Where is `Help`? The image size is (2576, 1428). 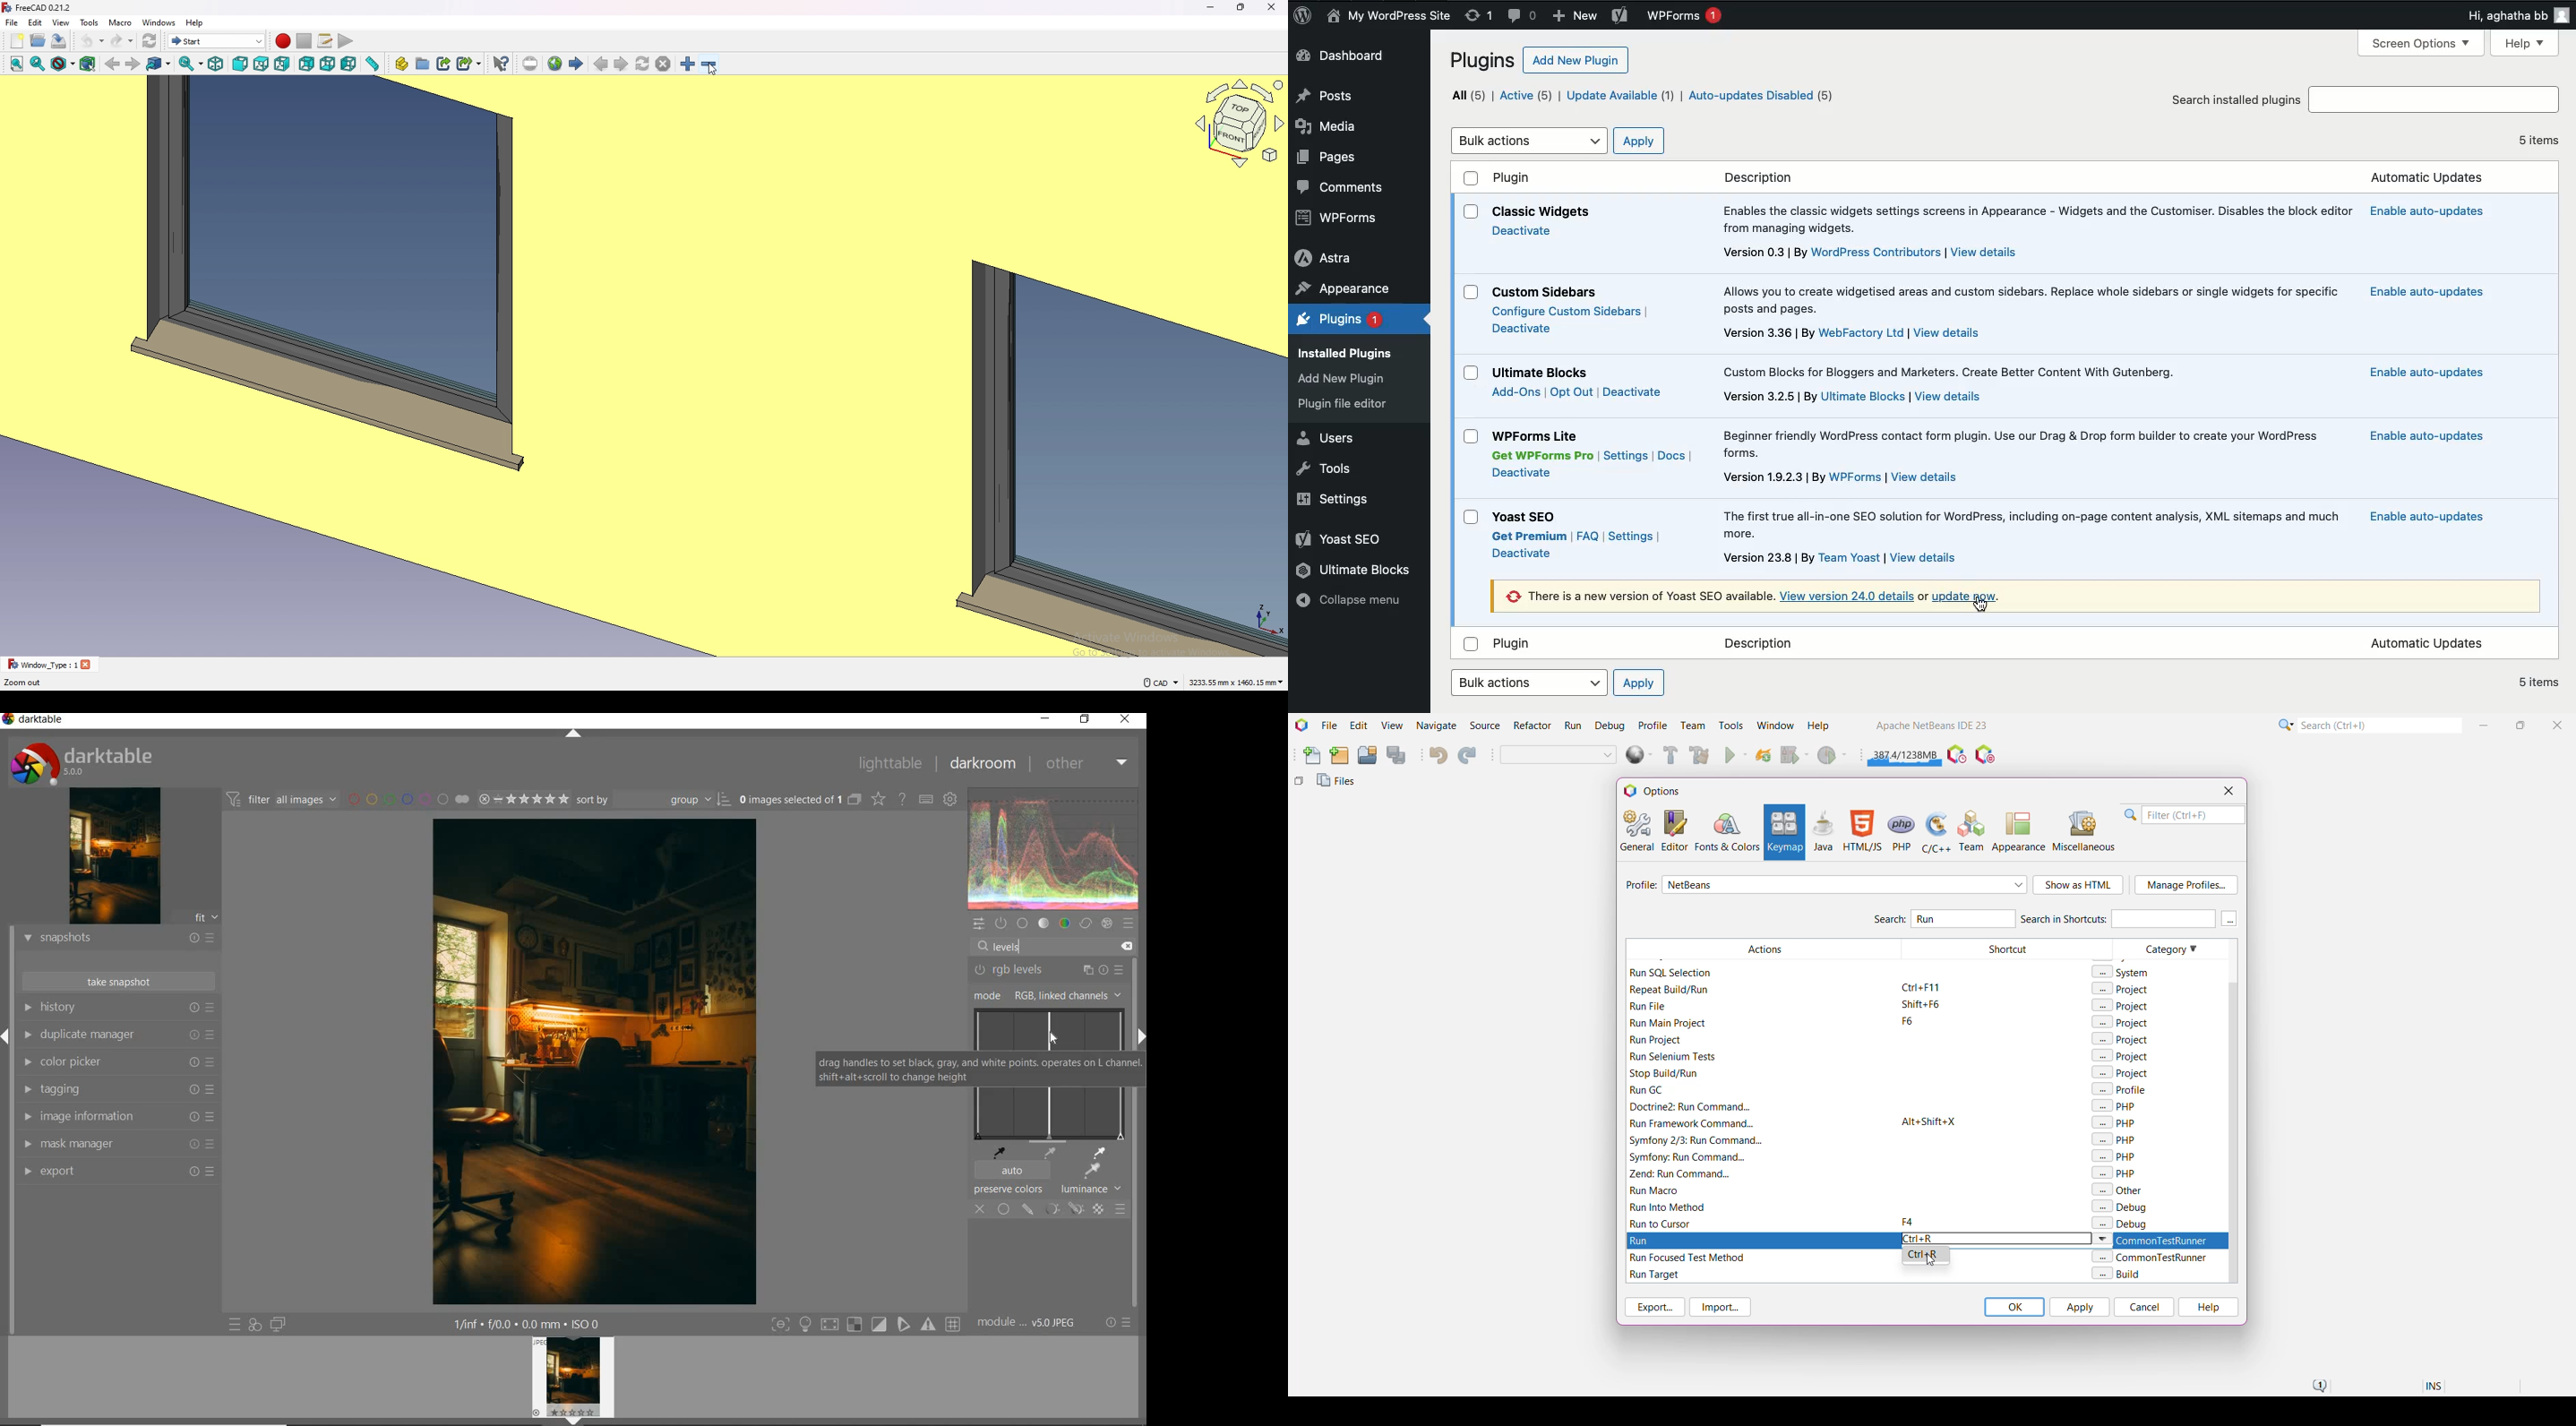
Help is located at coordinates (2528, 43).